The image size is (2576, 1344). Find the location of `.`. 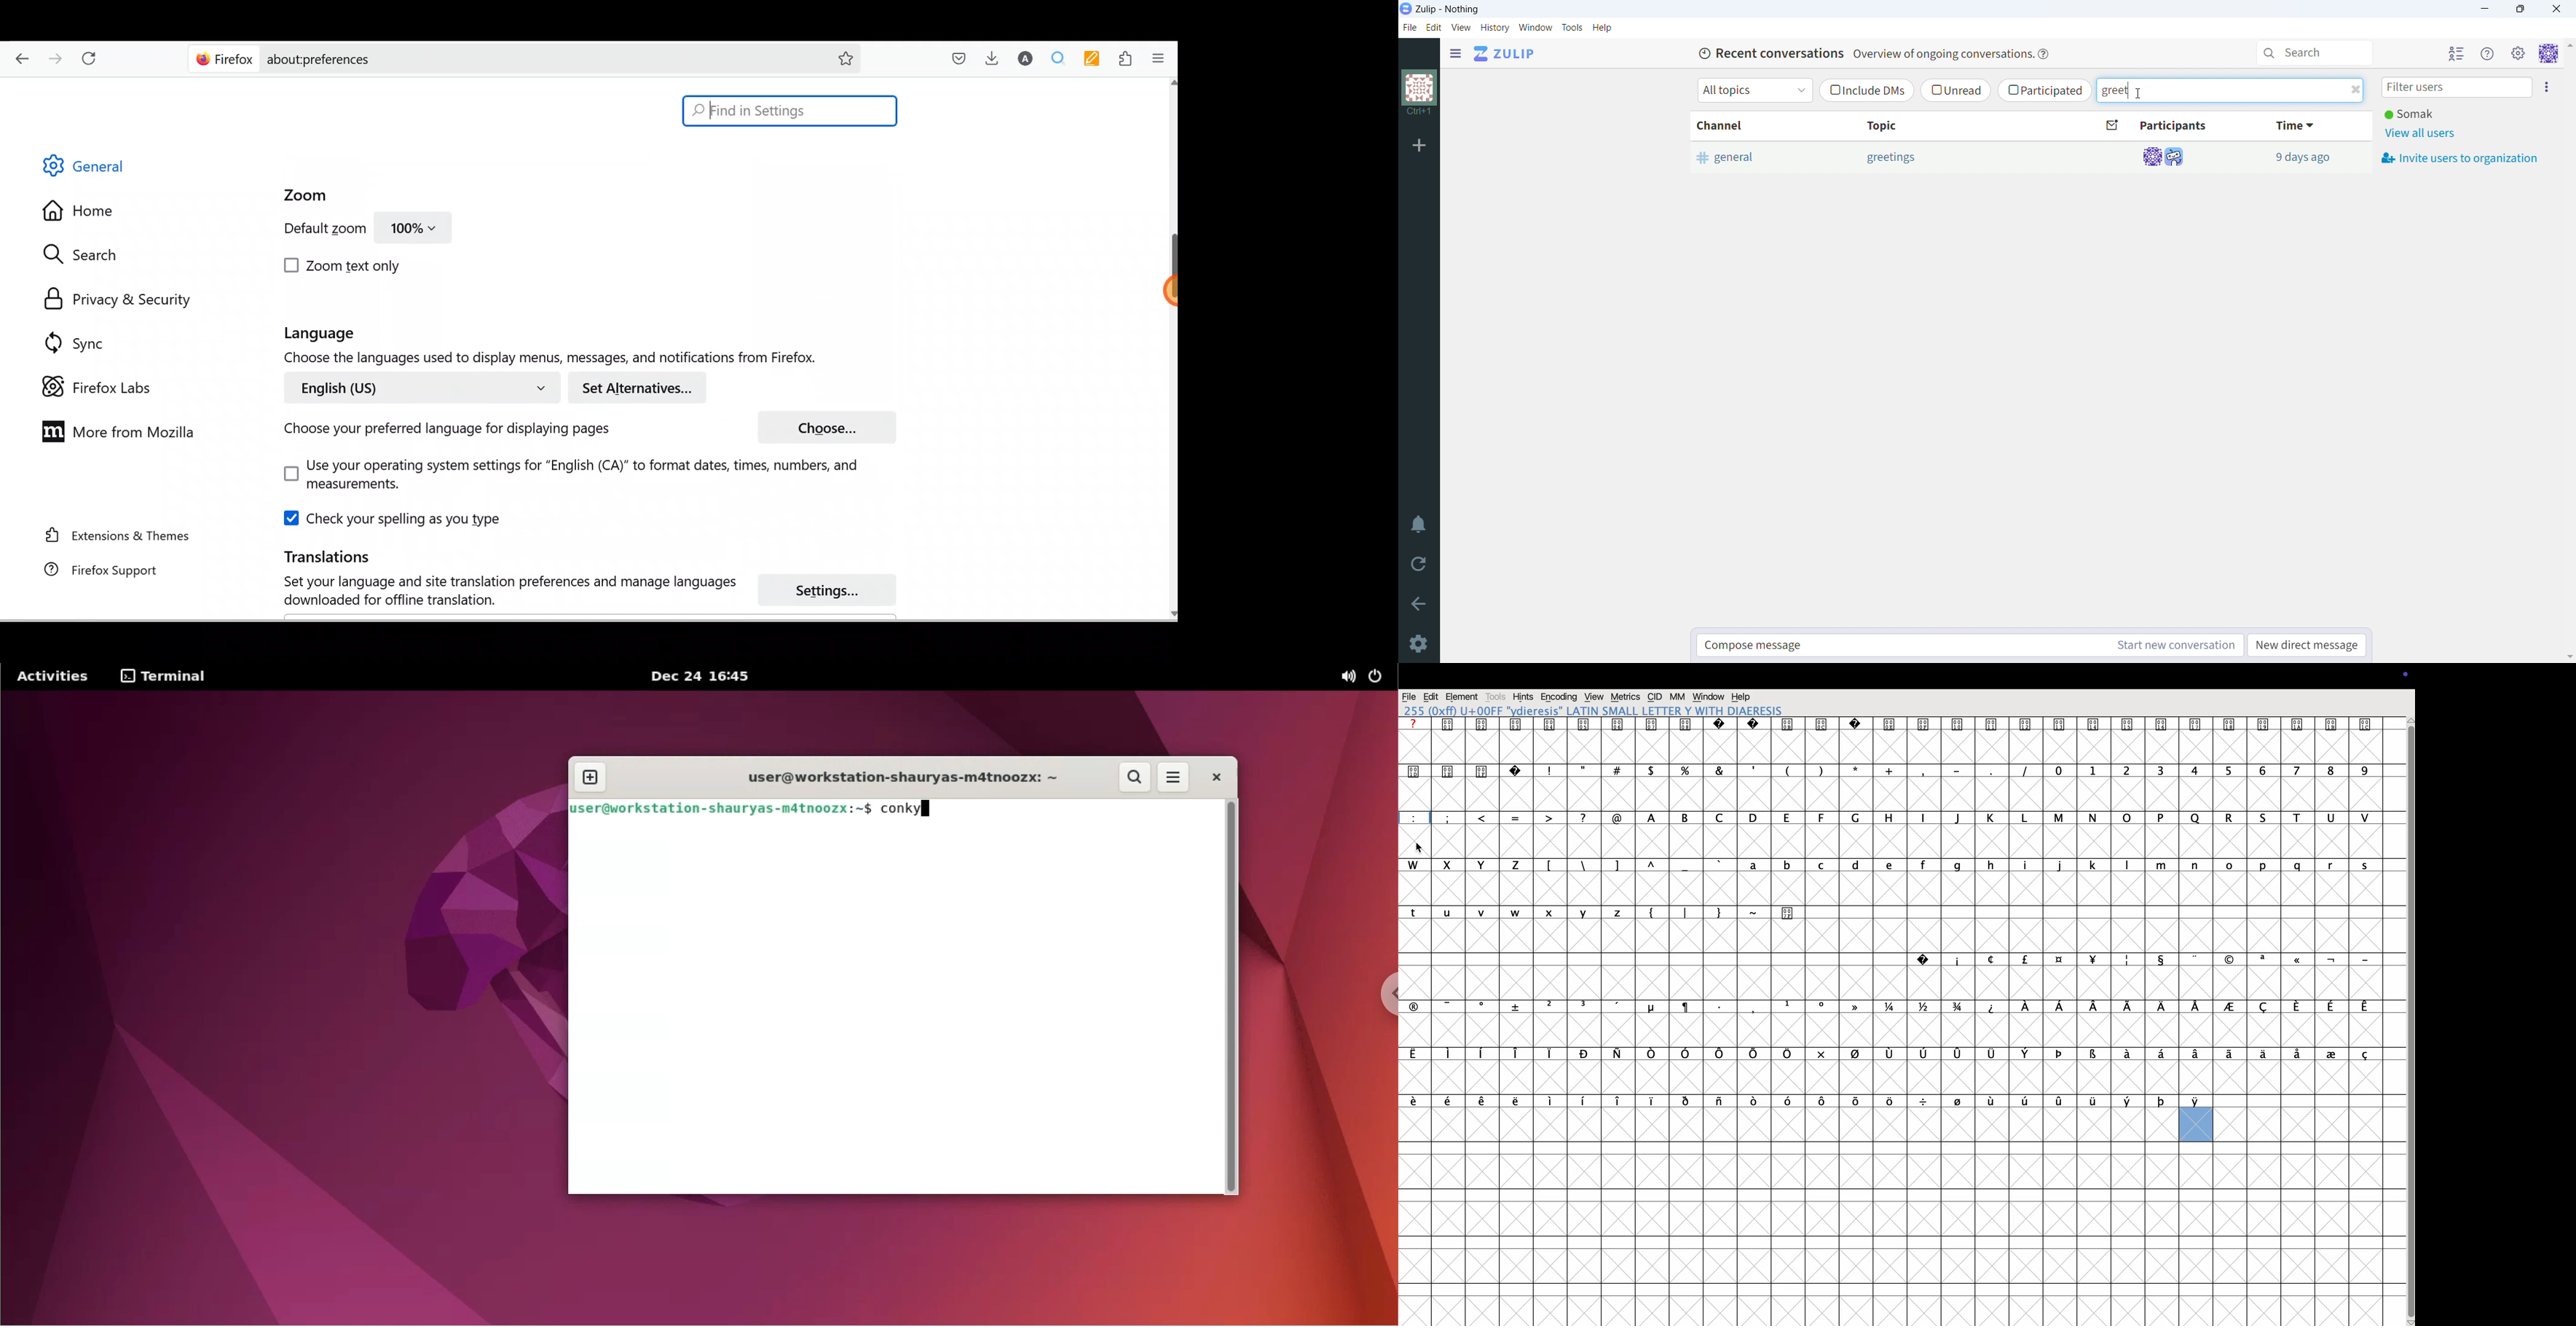

. is located at coordinates (1992, 783).